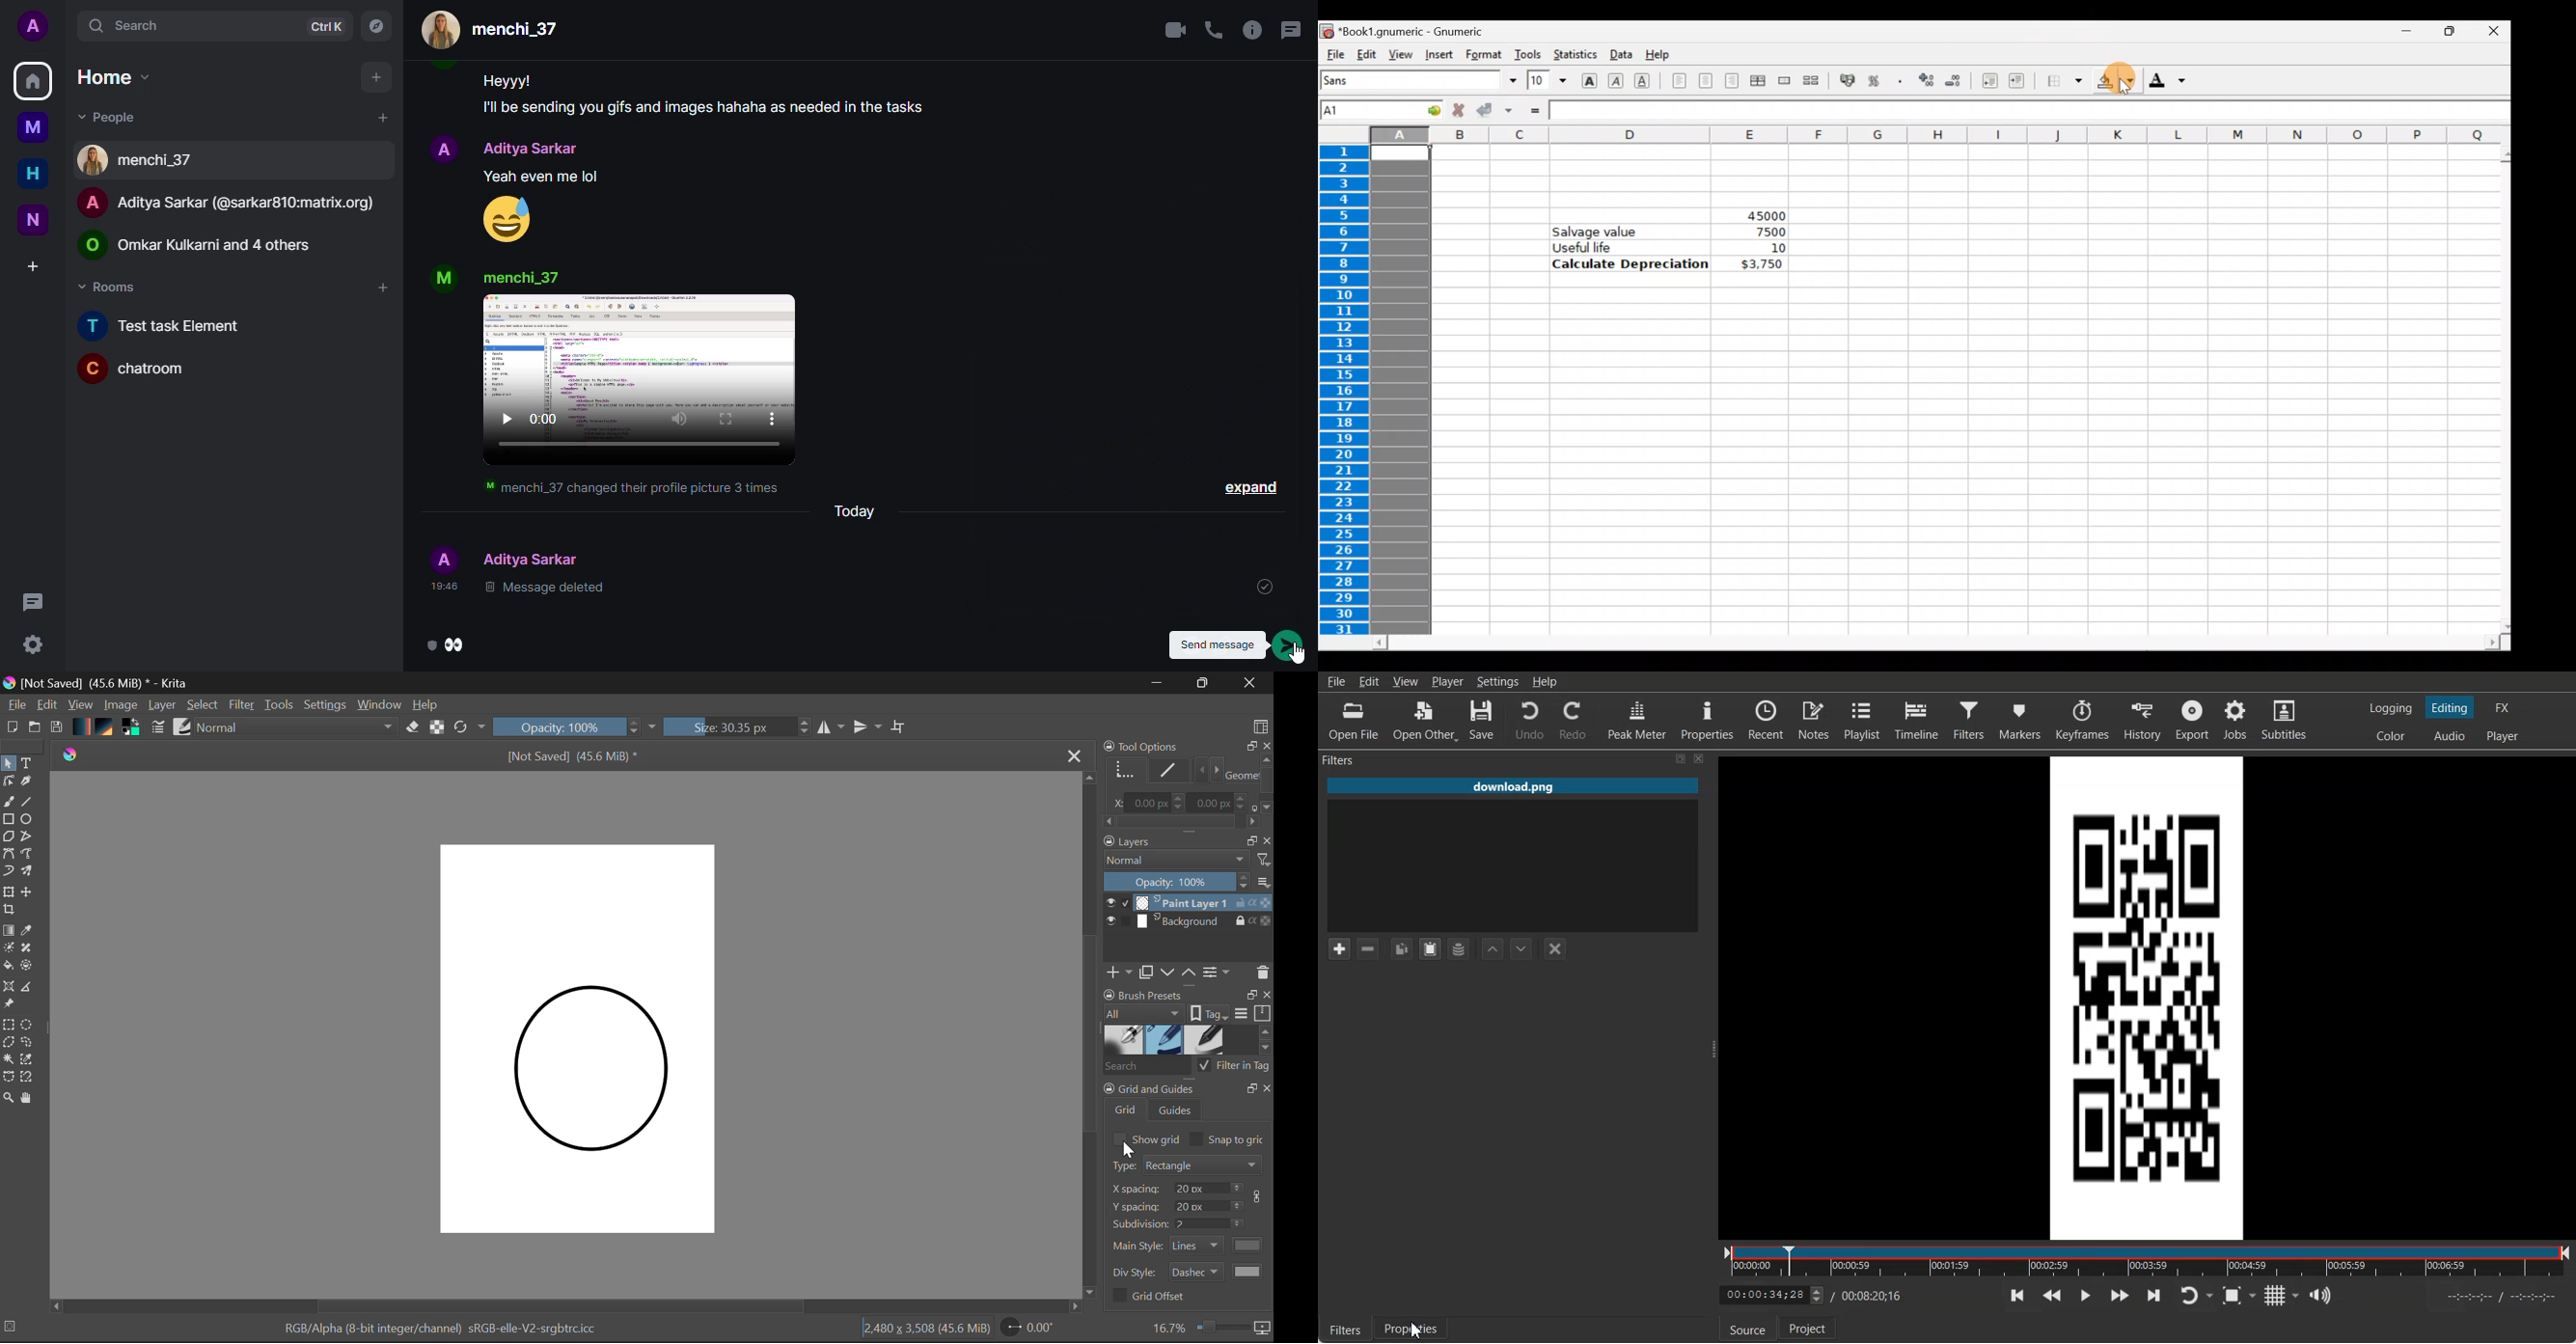 The image size is (2576, 1344). I want to click on Settings, so click(326, 707).